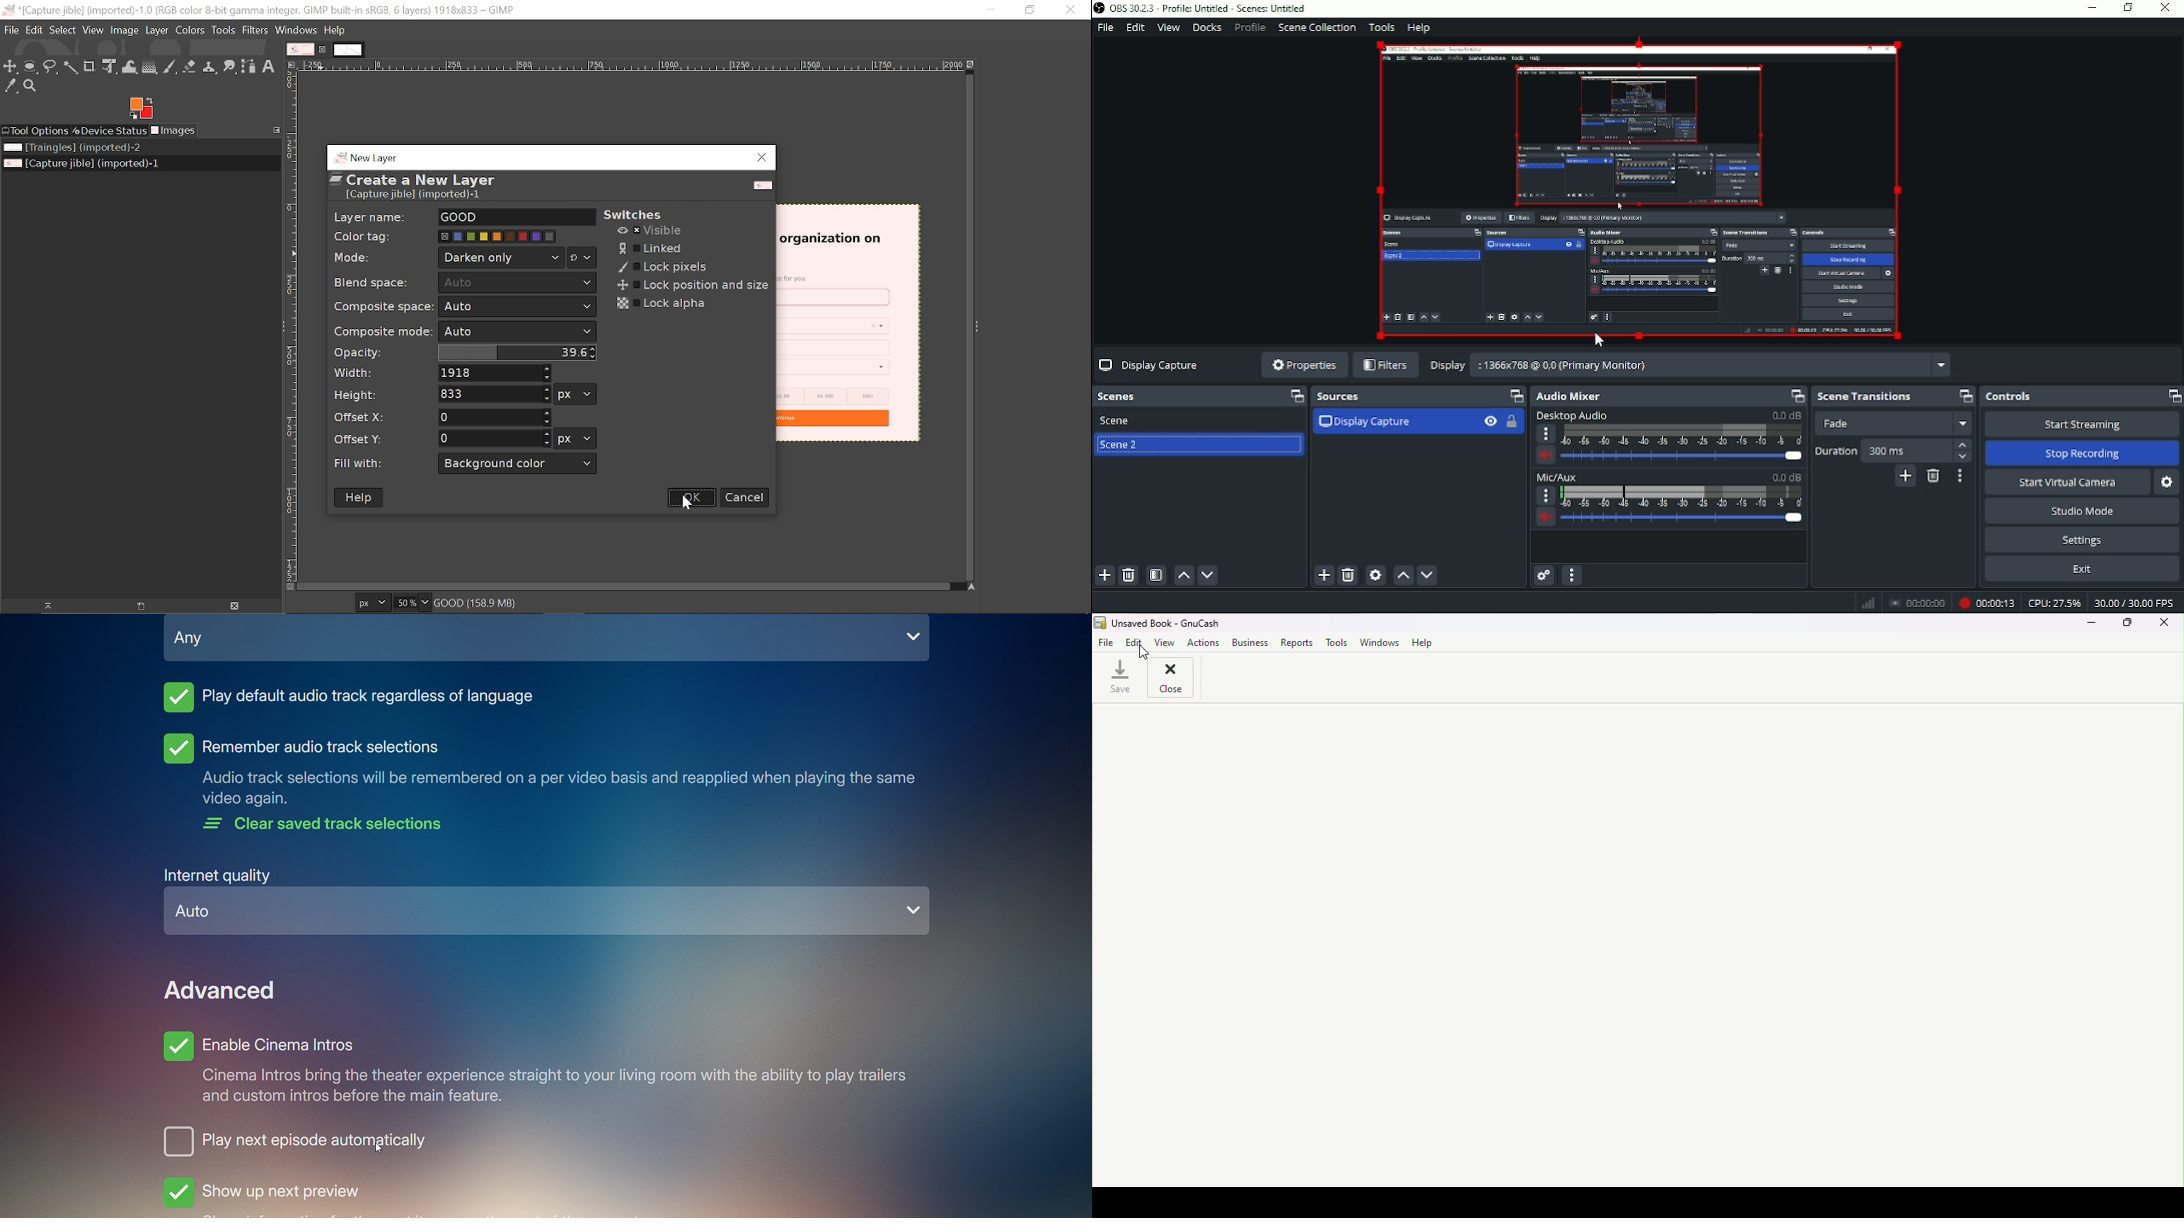 The image size is (2184, 1232). I want to click on 0.0 dB, so click(1785, 477).